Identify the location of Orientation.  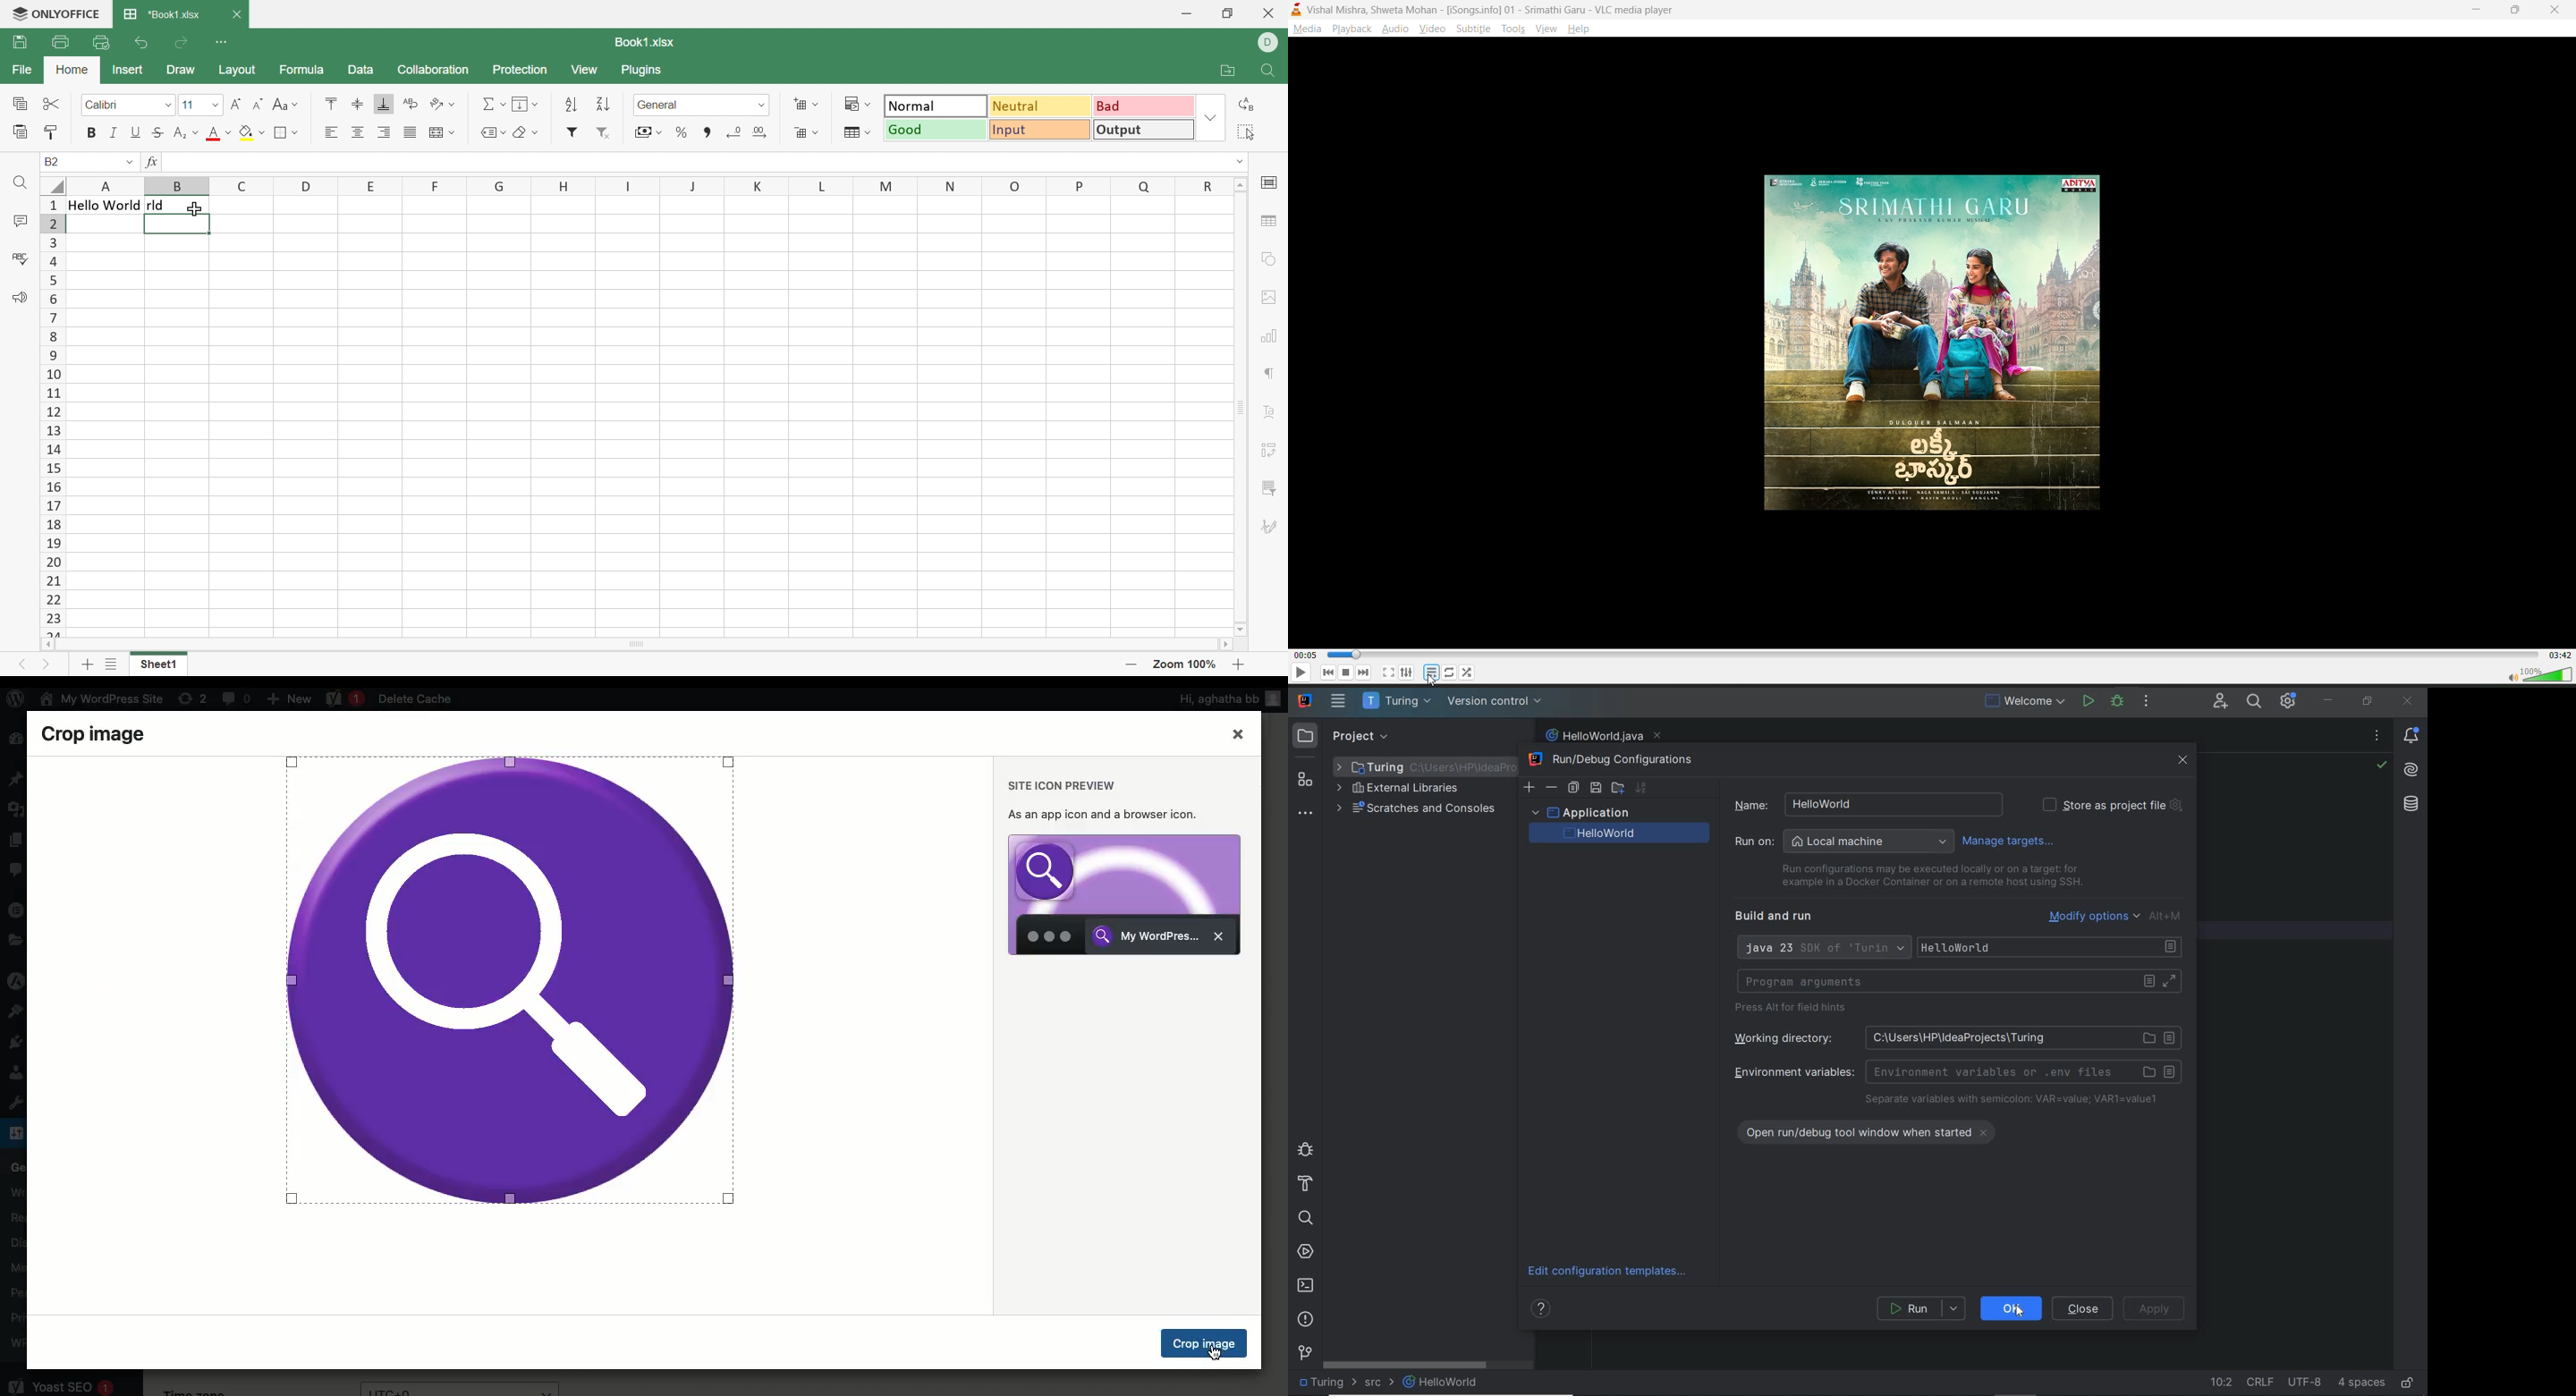
(438, 104).